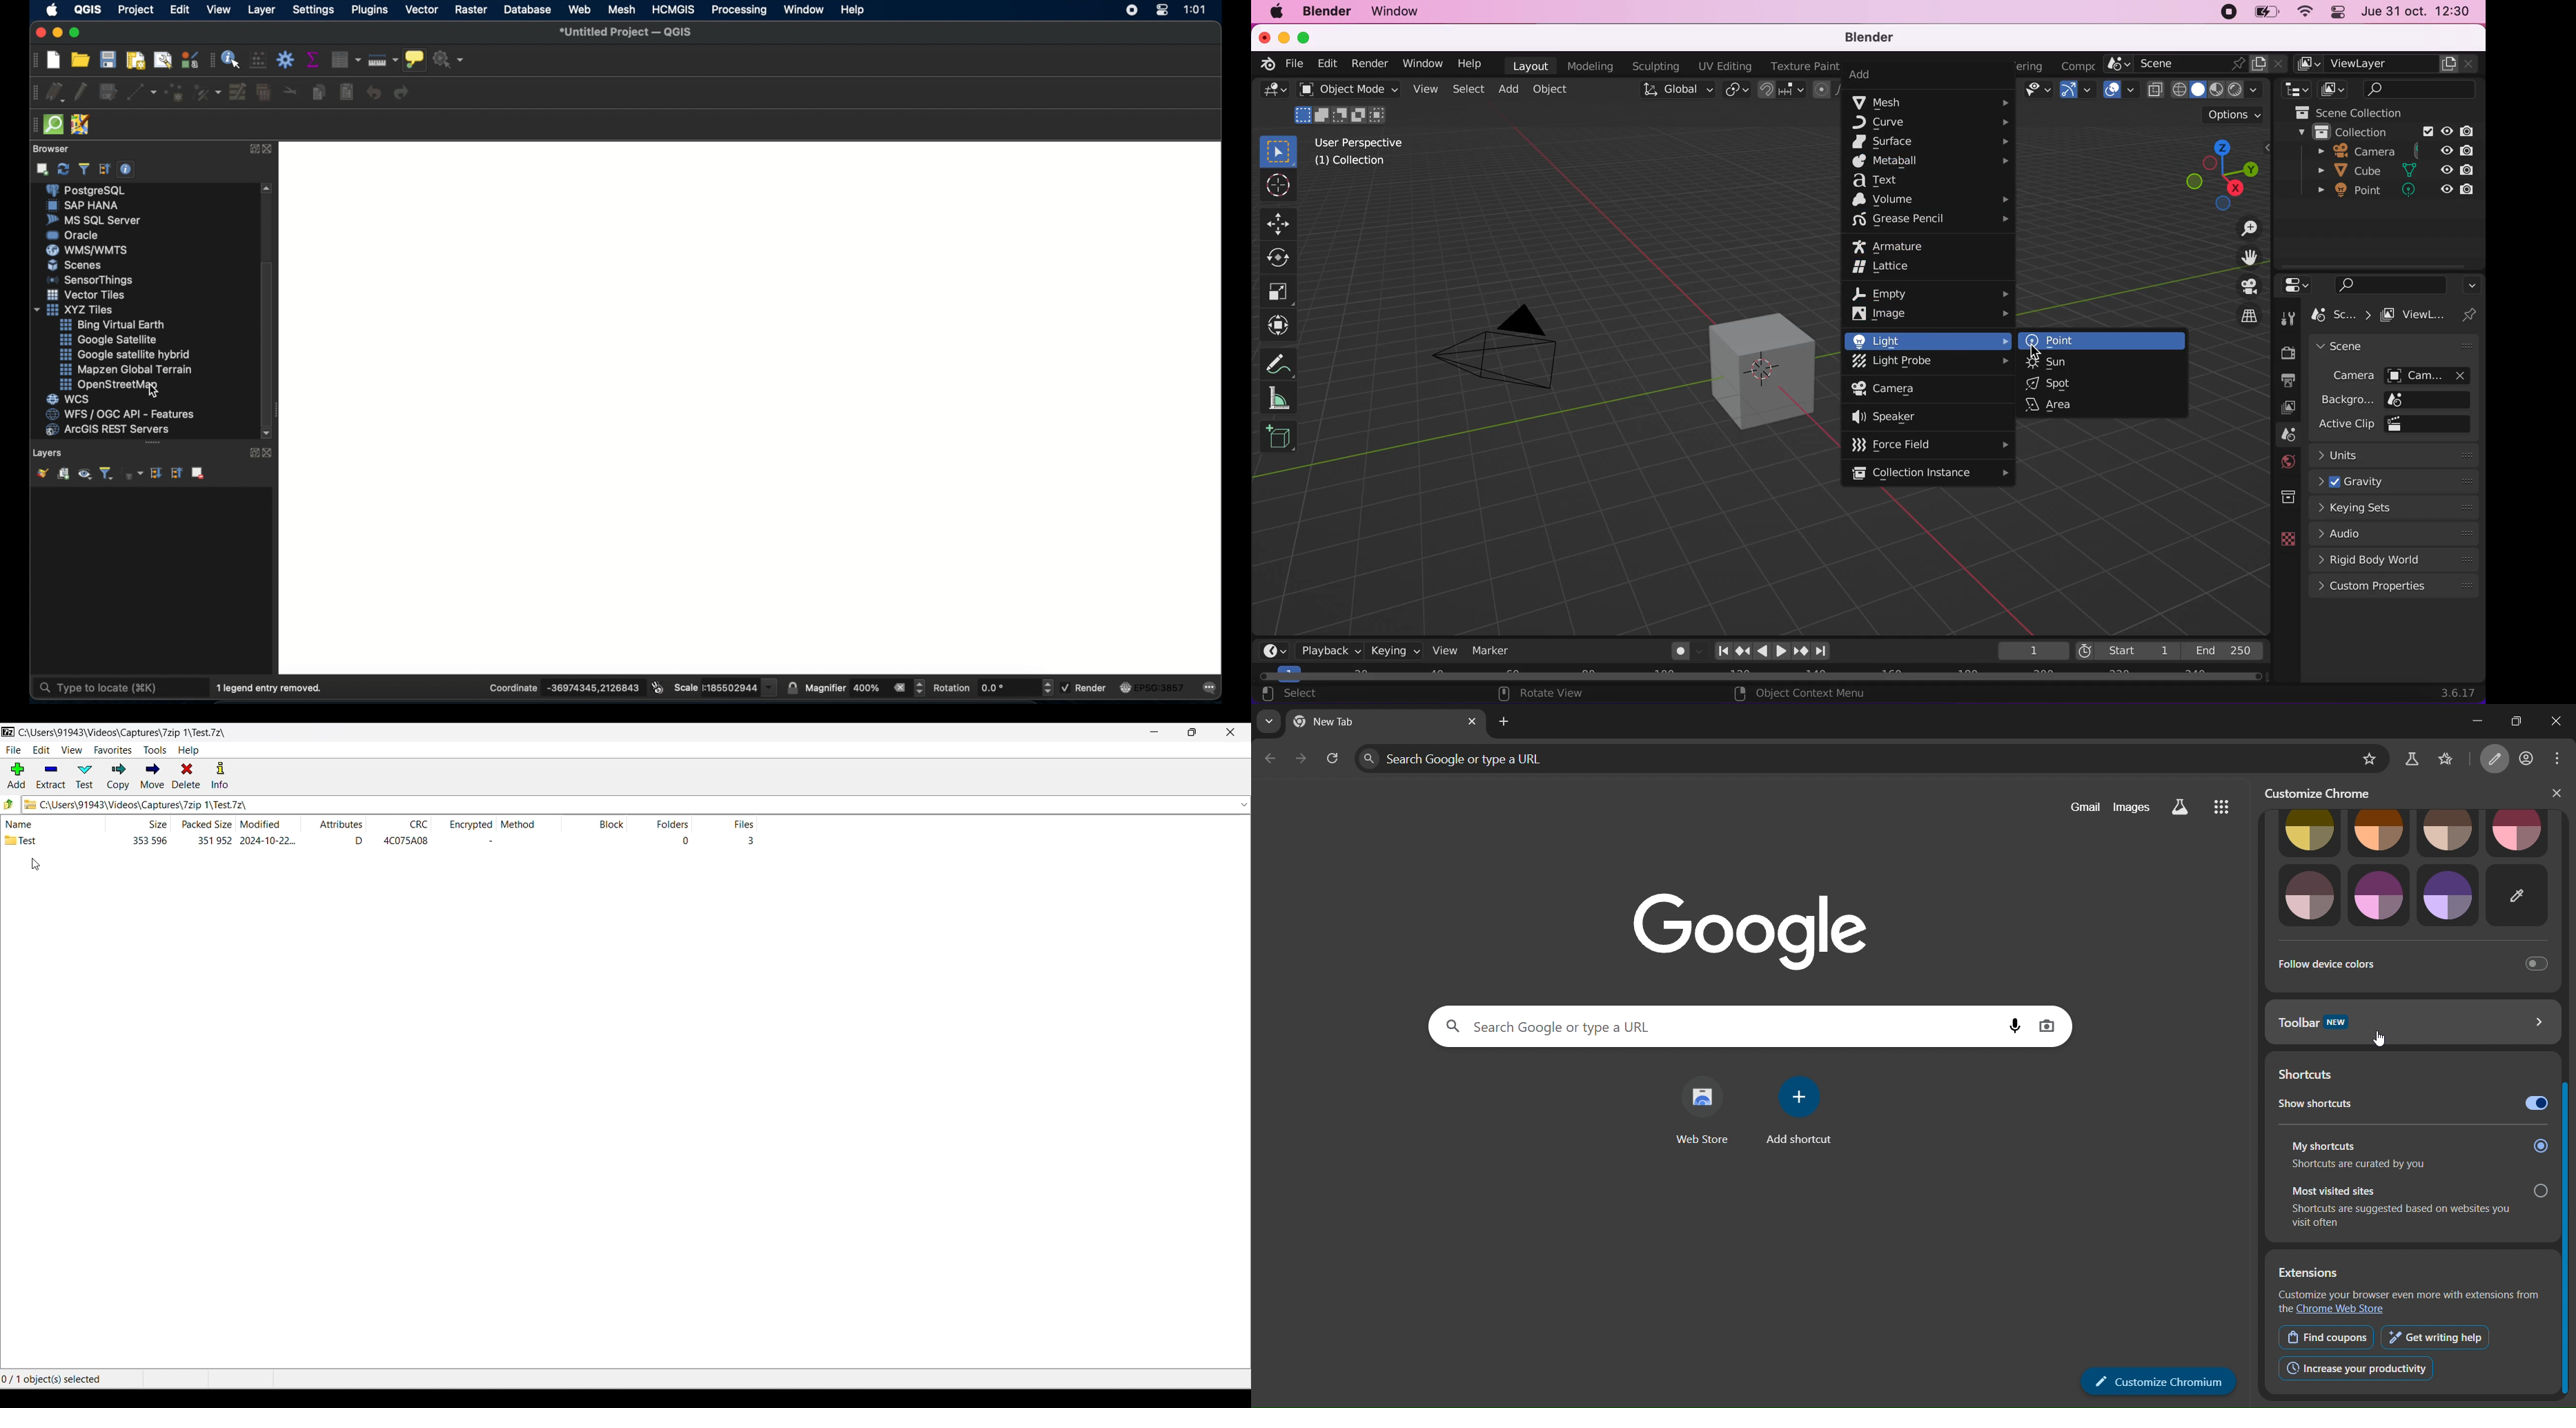 The height and width of the screenshot is (1428, 2576). Describe the element at coordinates (2562, 757) in the screenshot. I see `menu` at that location.